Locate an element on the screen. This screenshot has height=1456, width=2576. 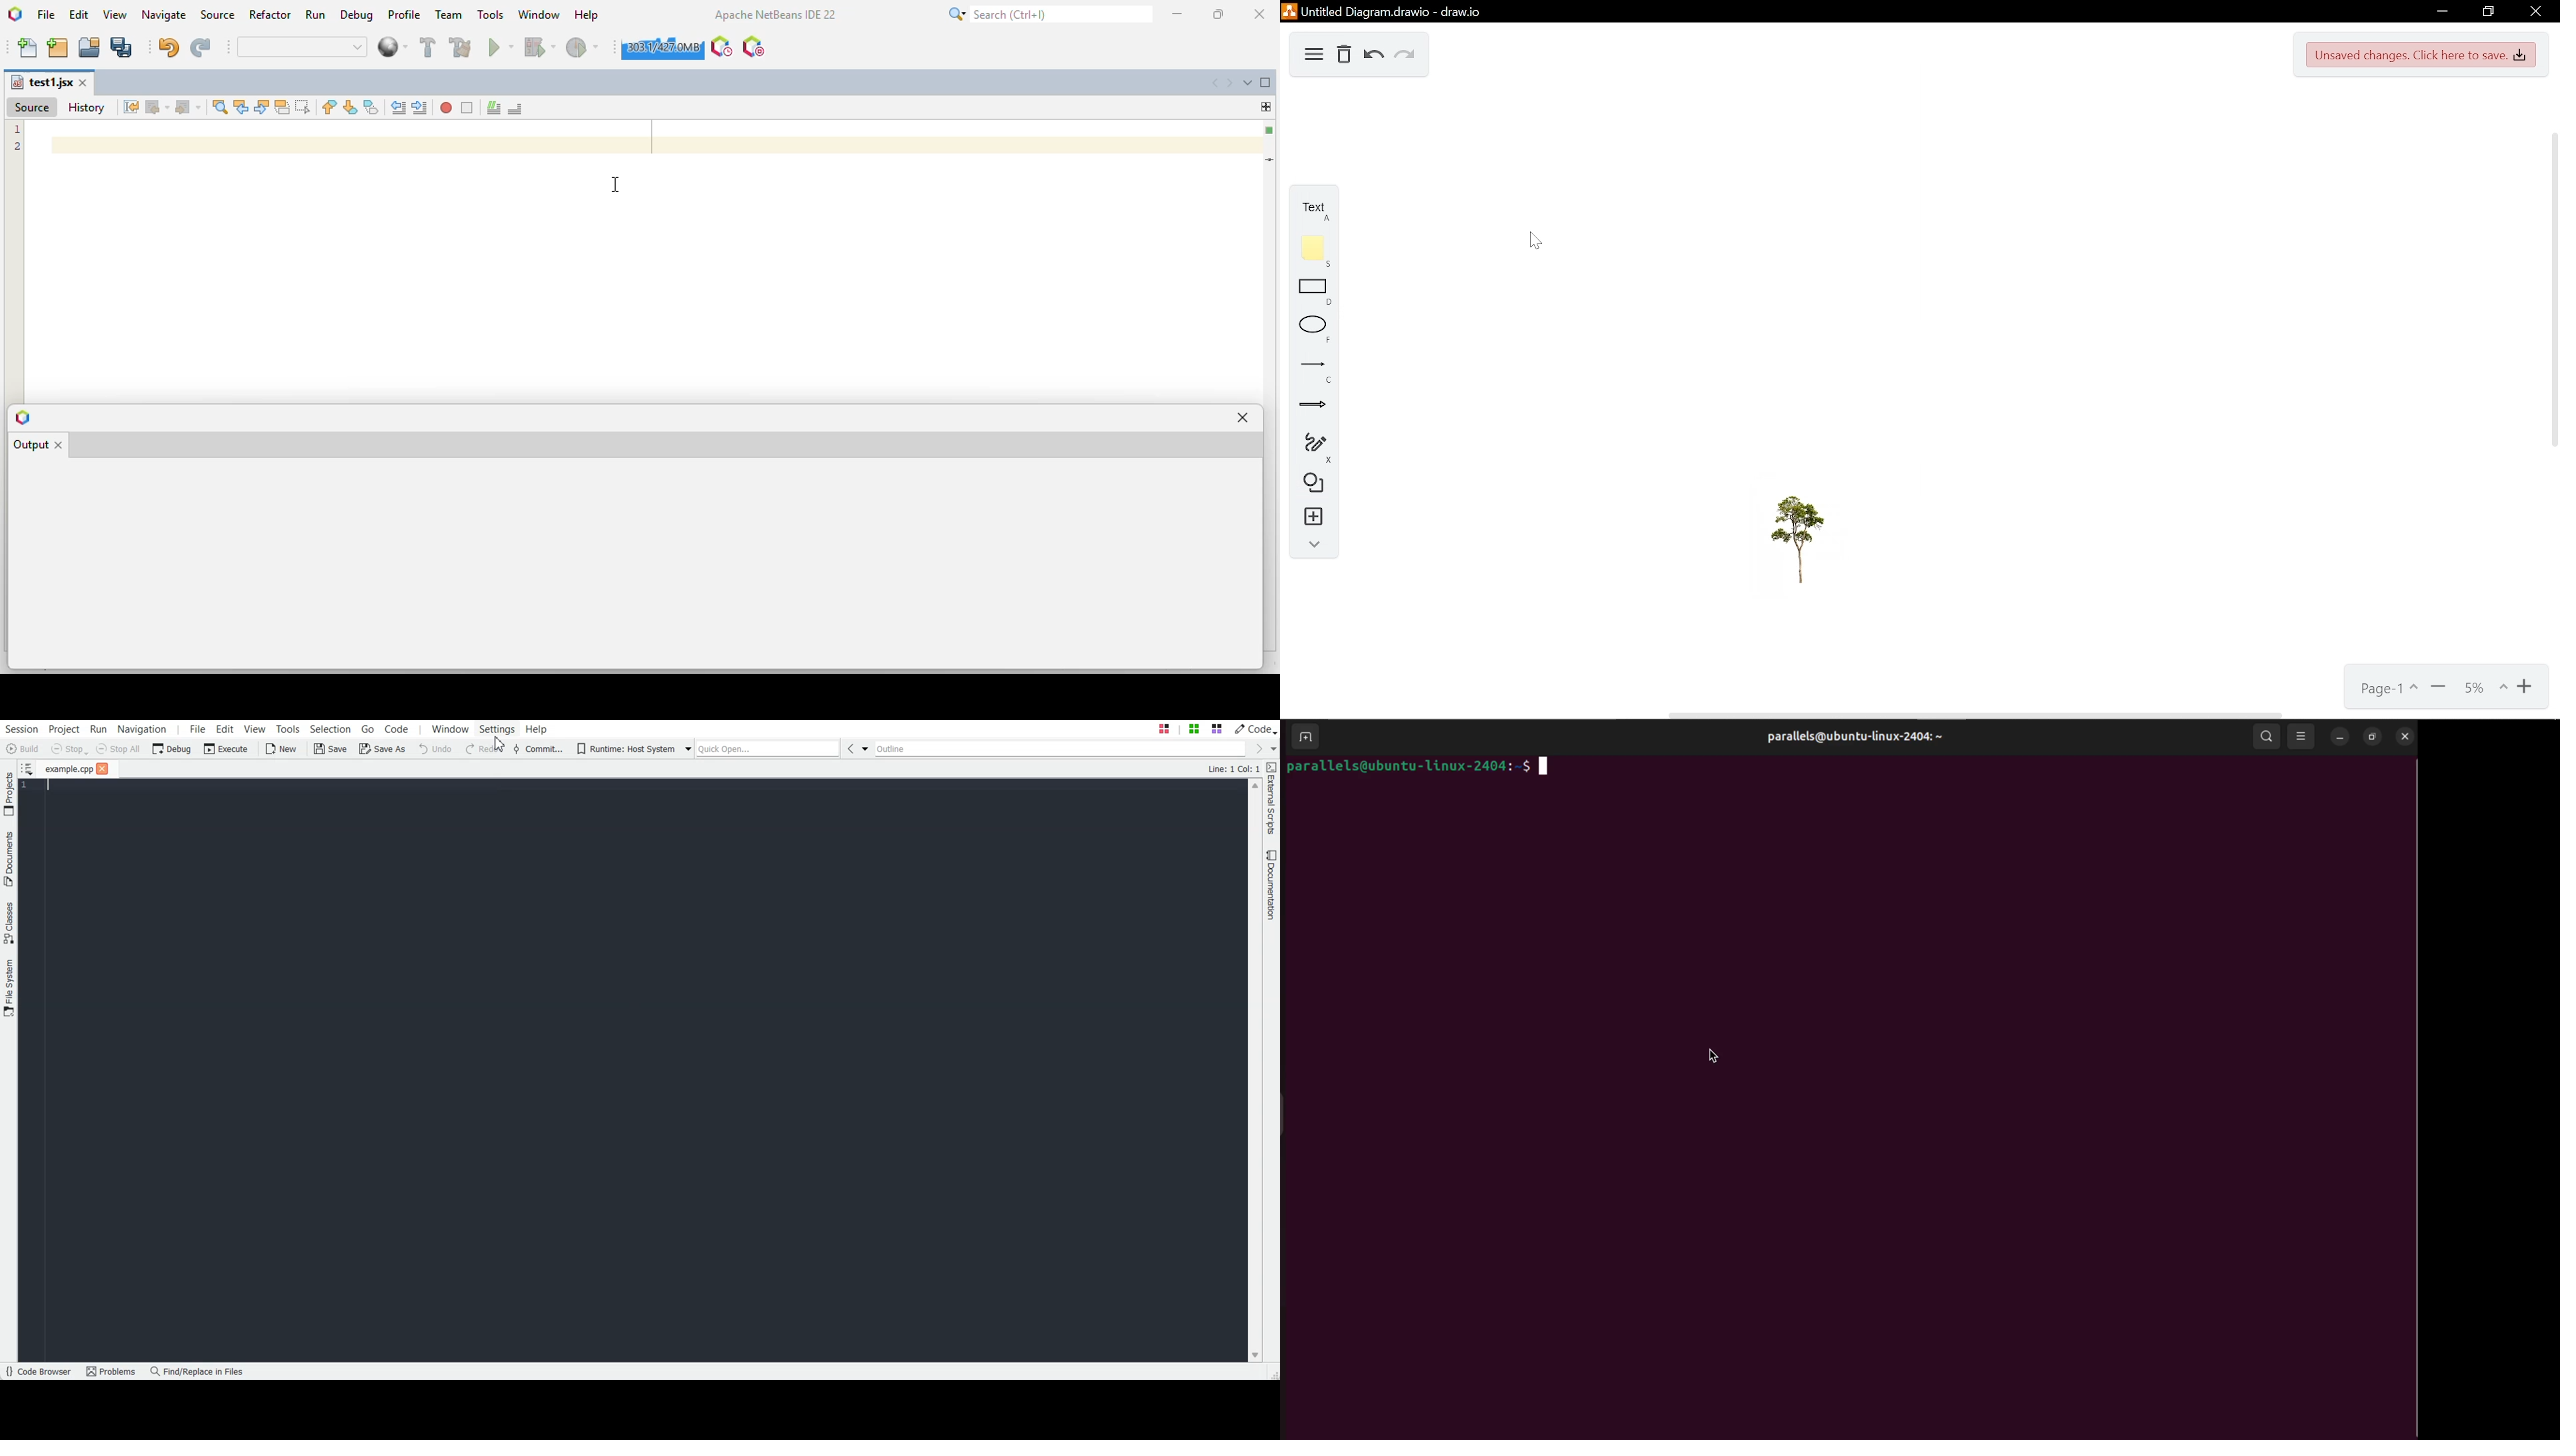
Documentation is located at coordinates (1272, 885).